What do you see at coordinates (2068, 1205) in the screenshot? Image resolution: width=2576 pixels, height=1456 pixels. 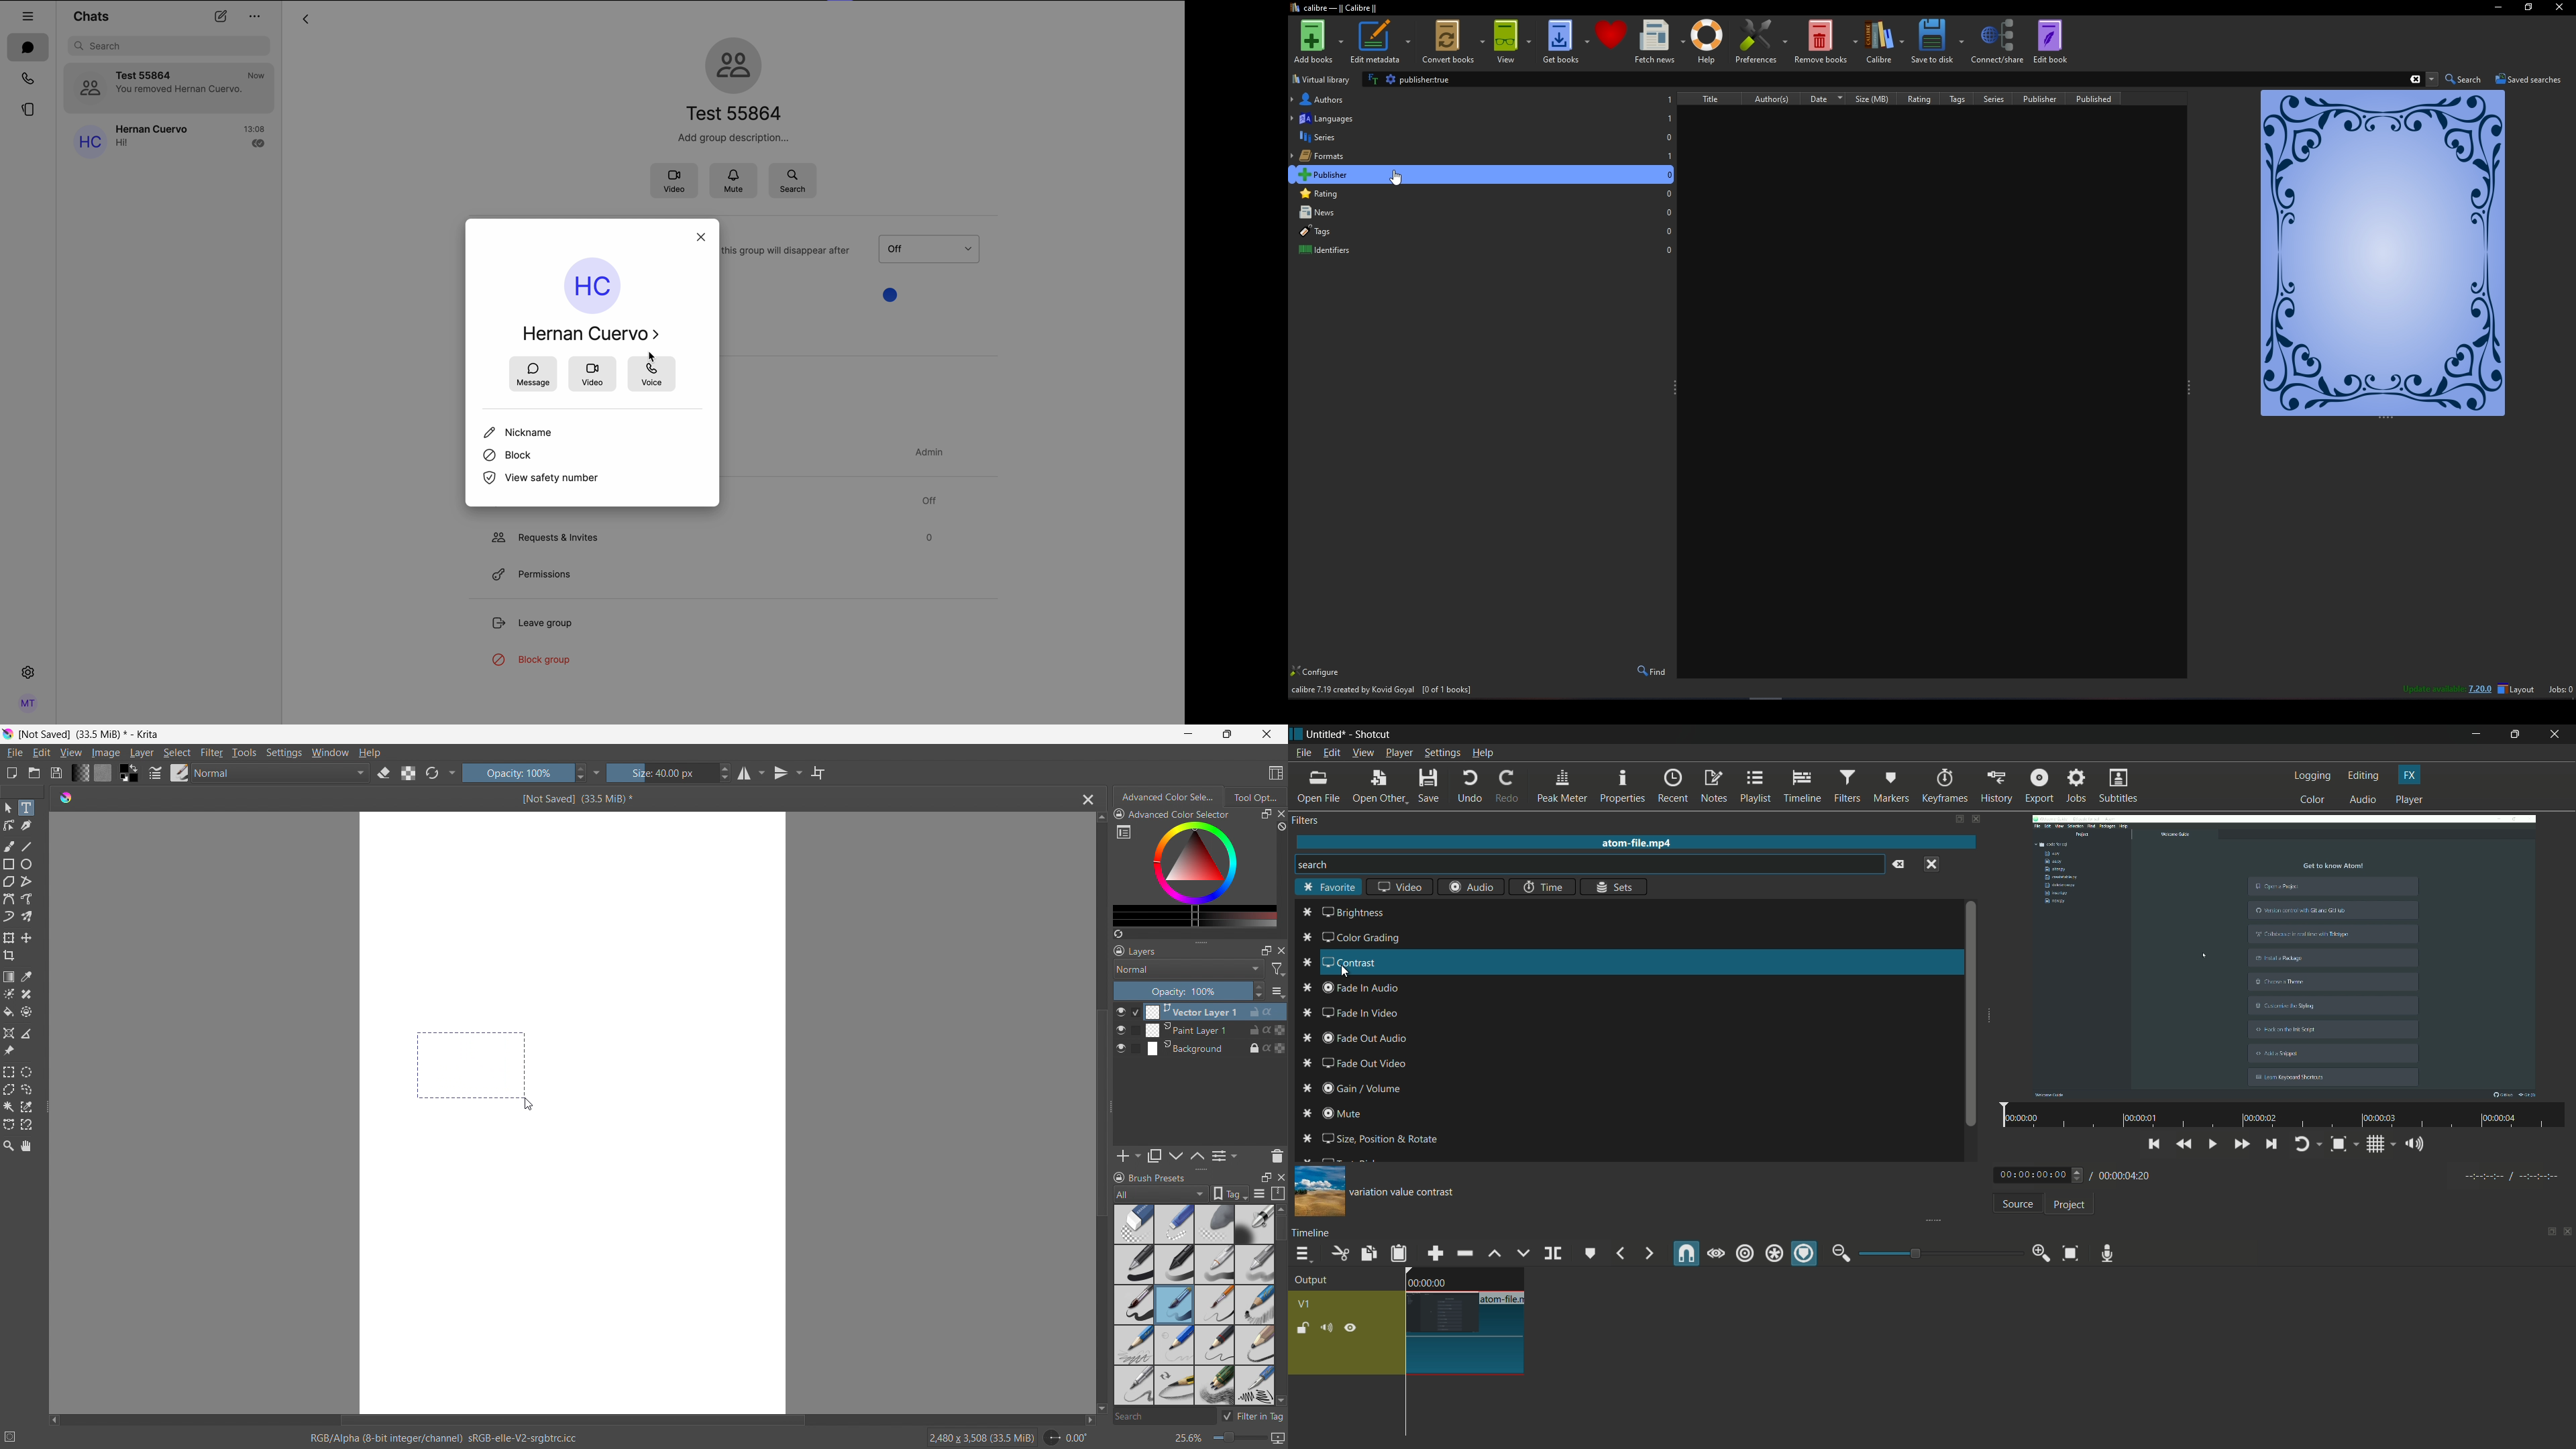 I see `project` at bounding box center [2068, 1205].